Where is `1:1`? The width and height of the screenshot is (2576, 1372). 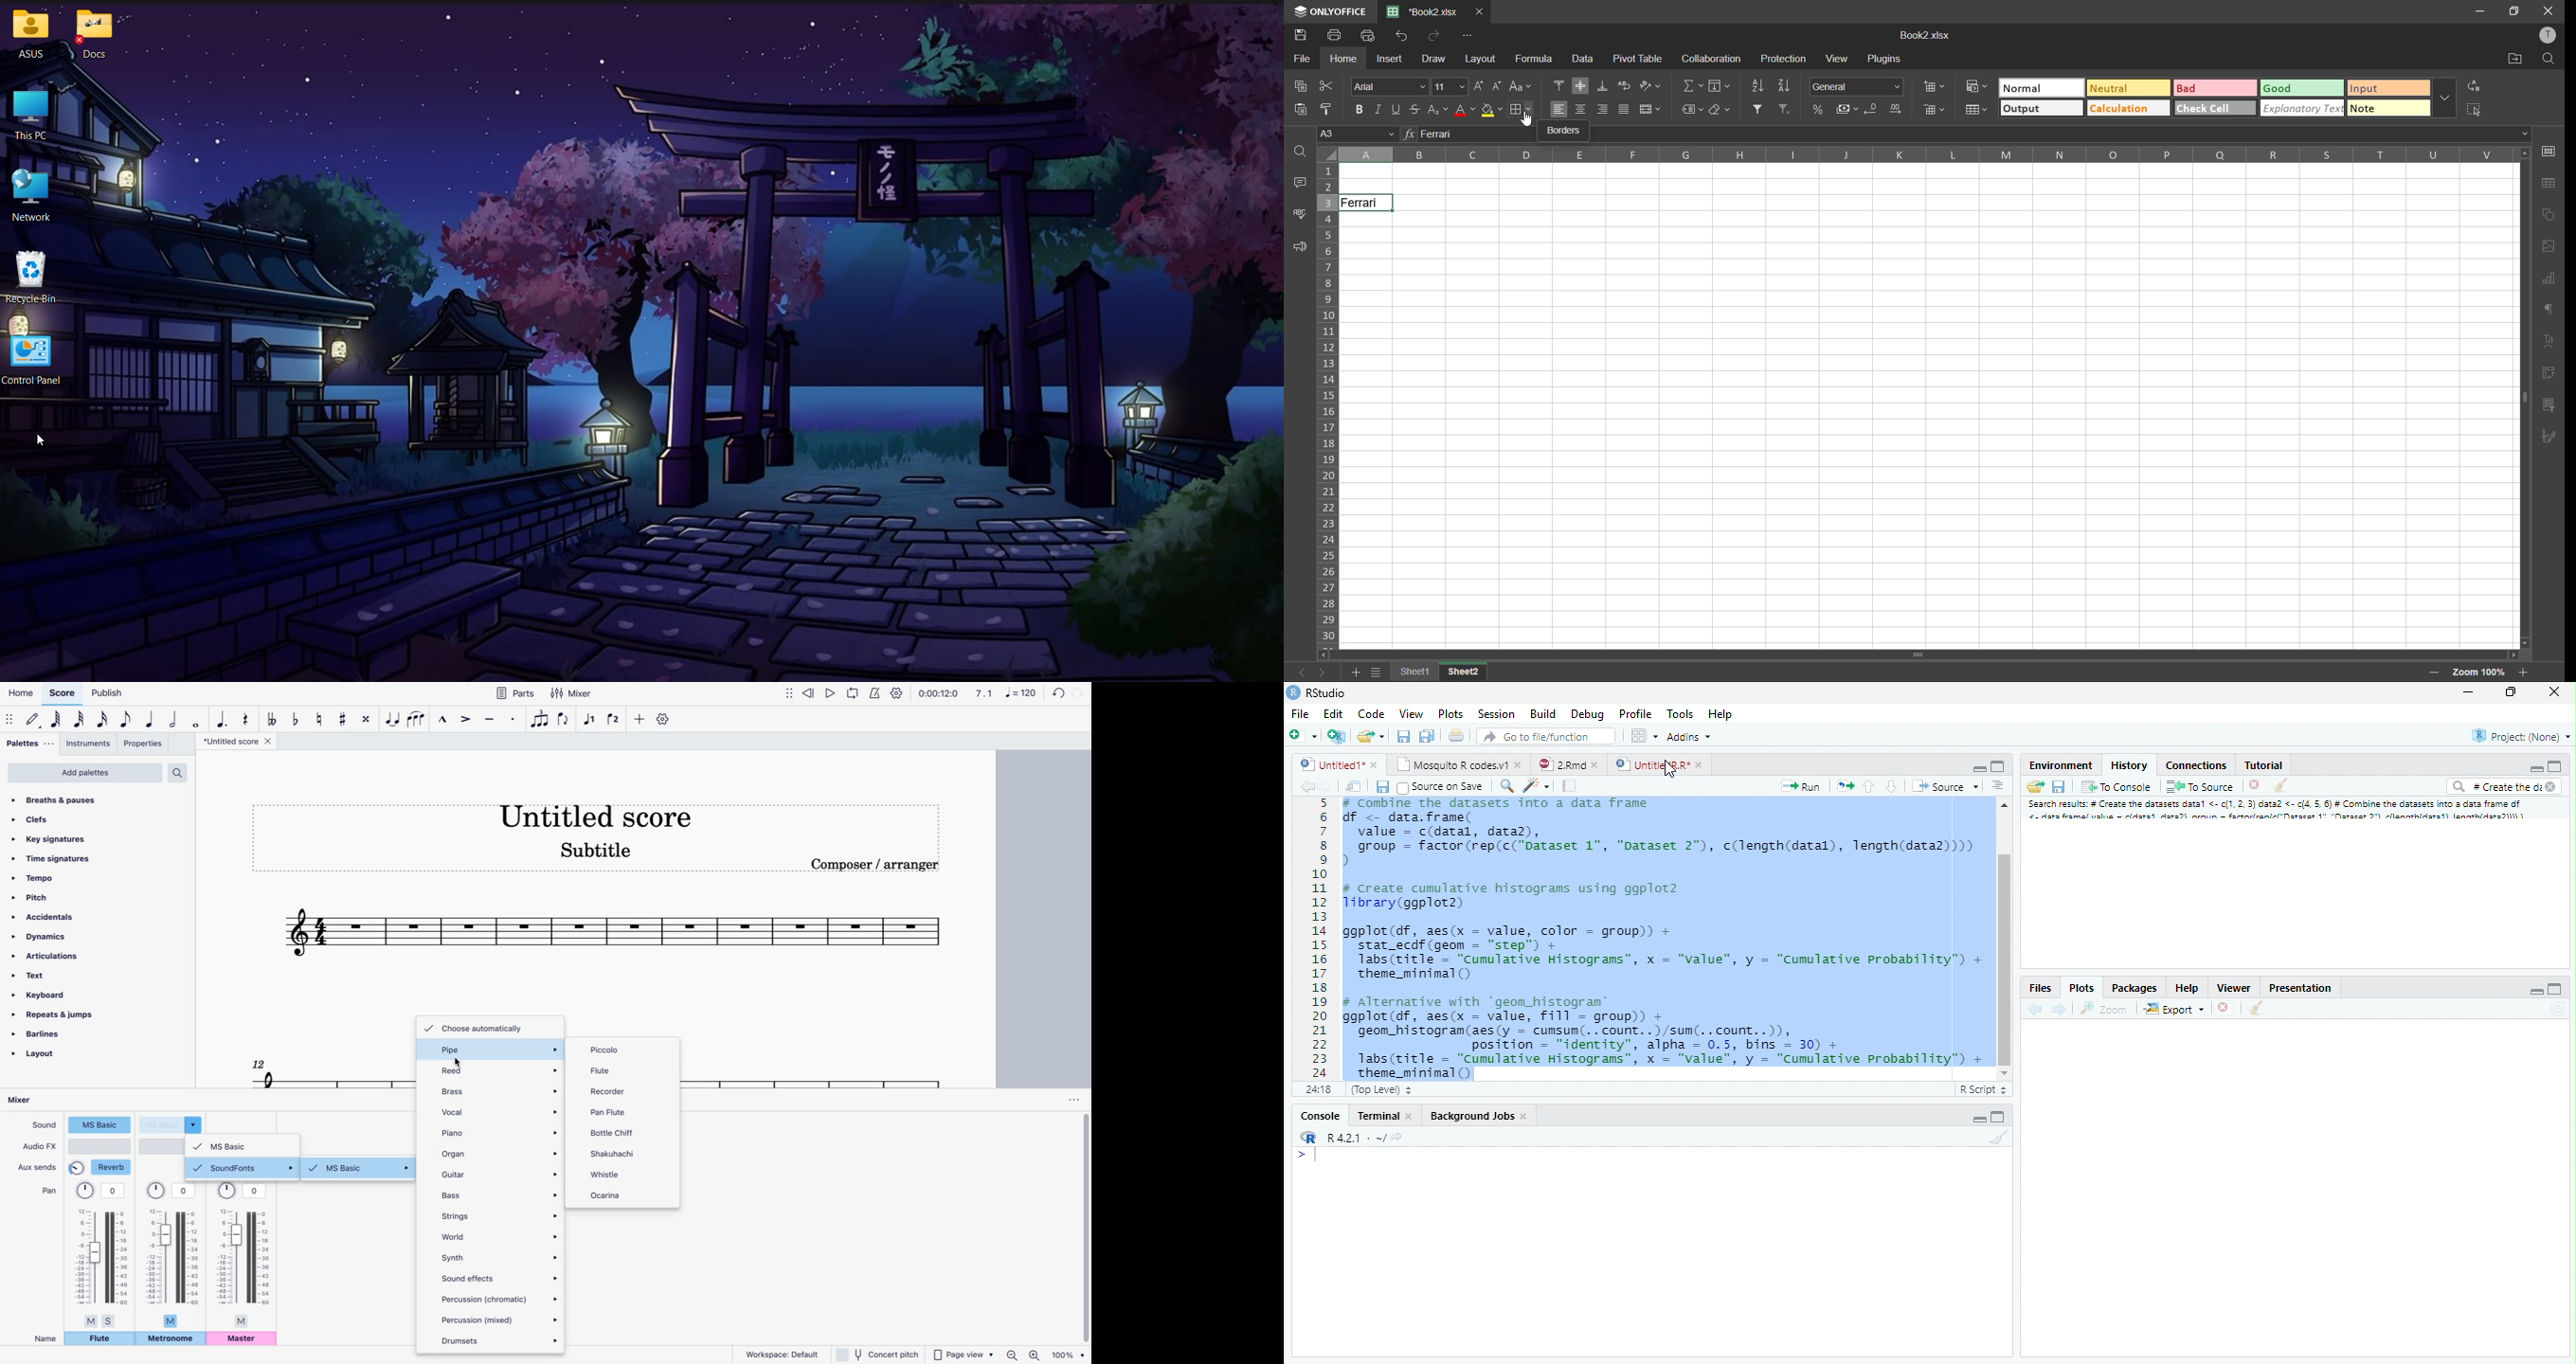 1:1 is located at coordinates (1323, 1087).